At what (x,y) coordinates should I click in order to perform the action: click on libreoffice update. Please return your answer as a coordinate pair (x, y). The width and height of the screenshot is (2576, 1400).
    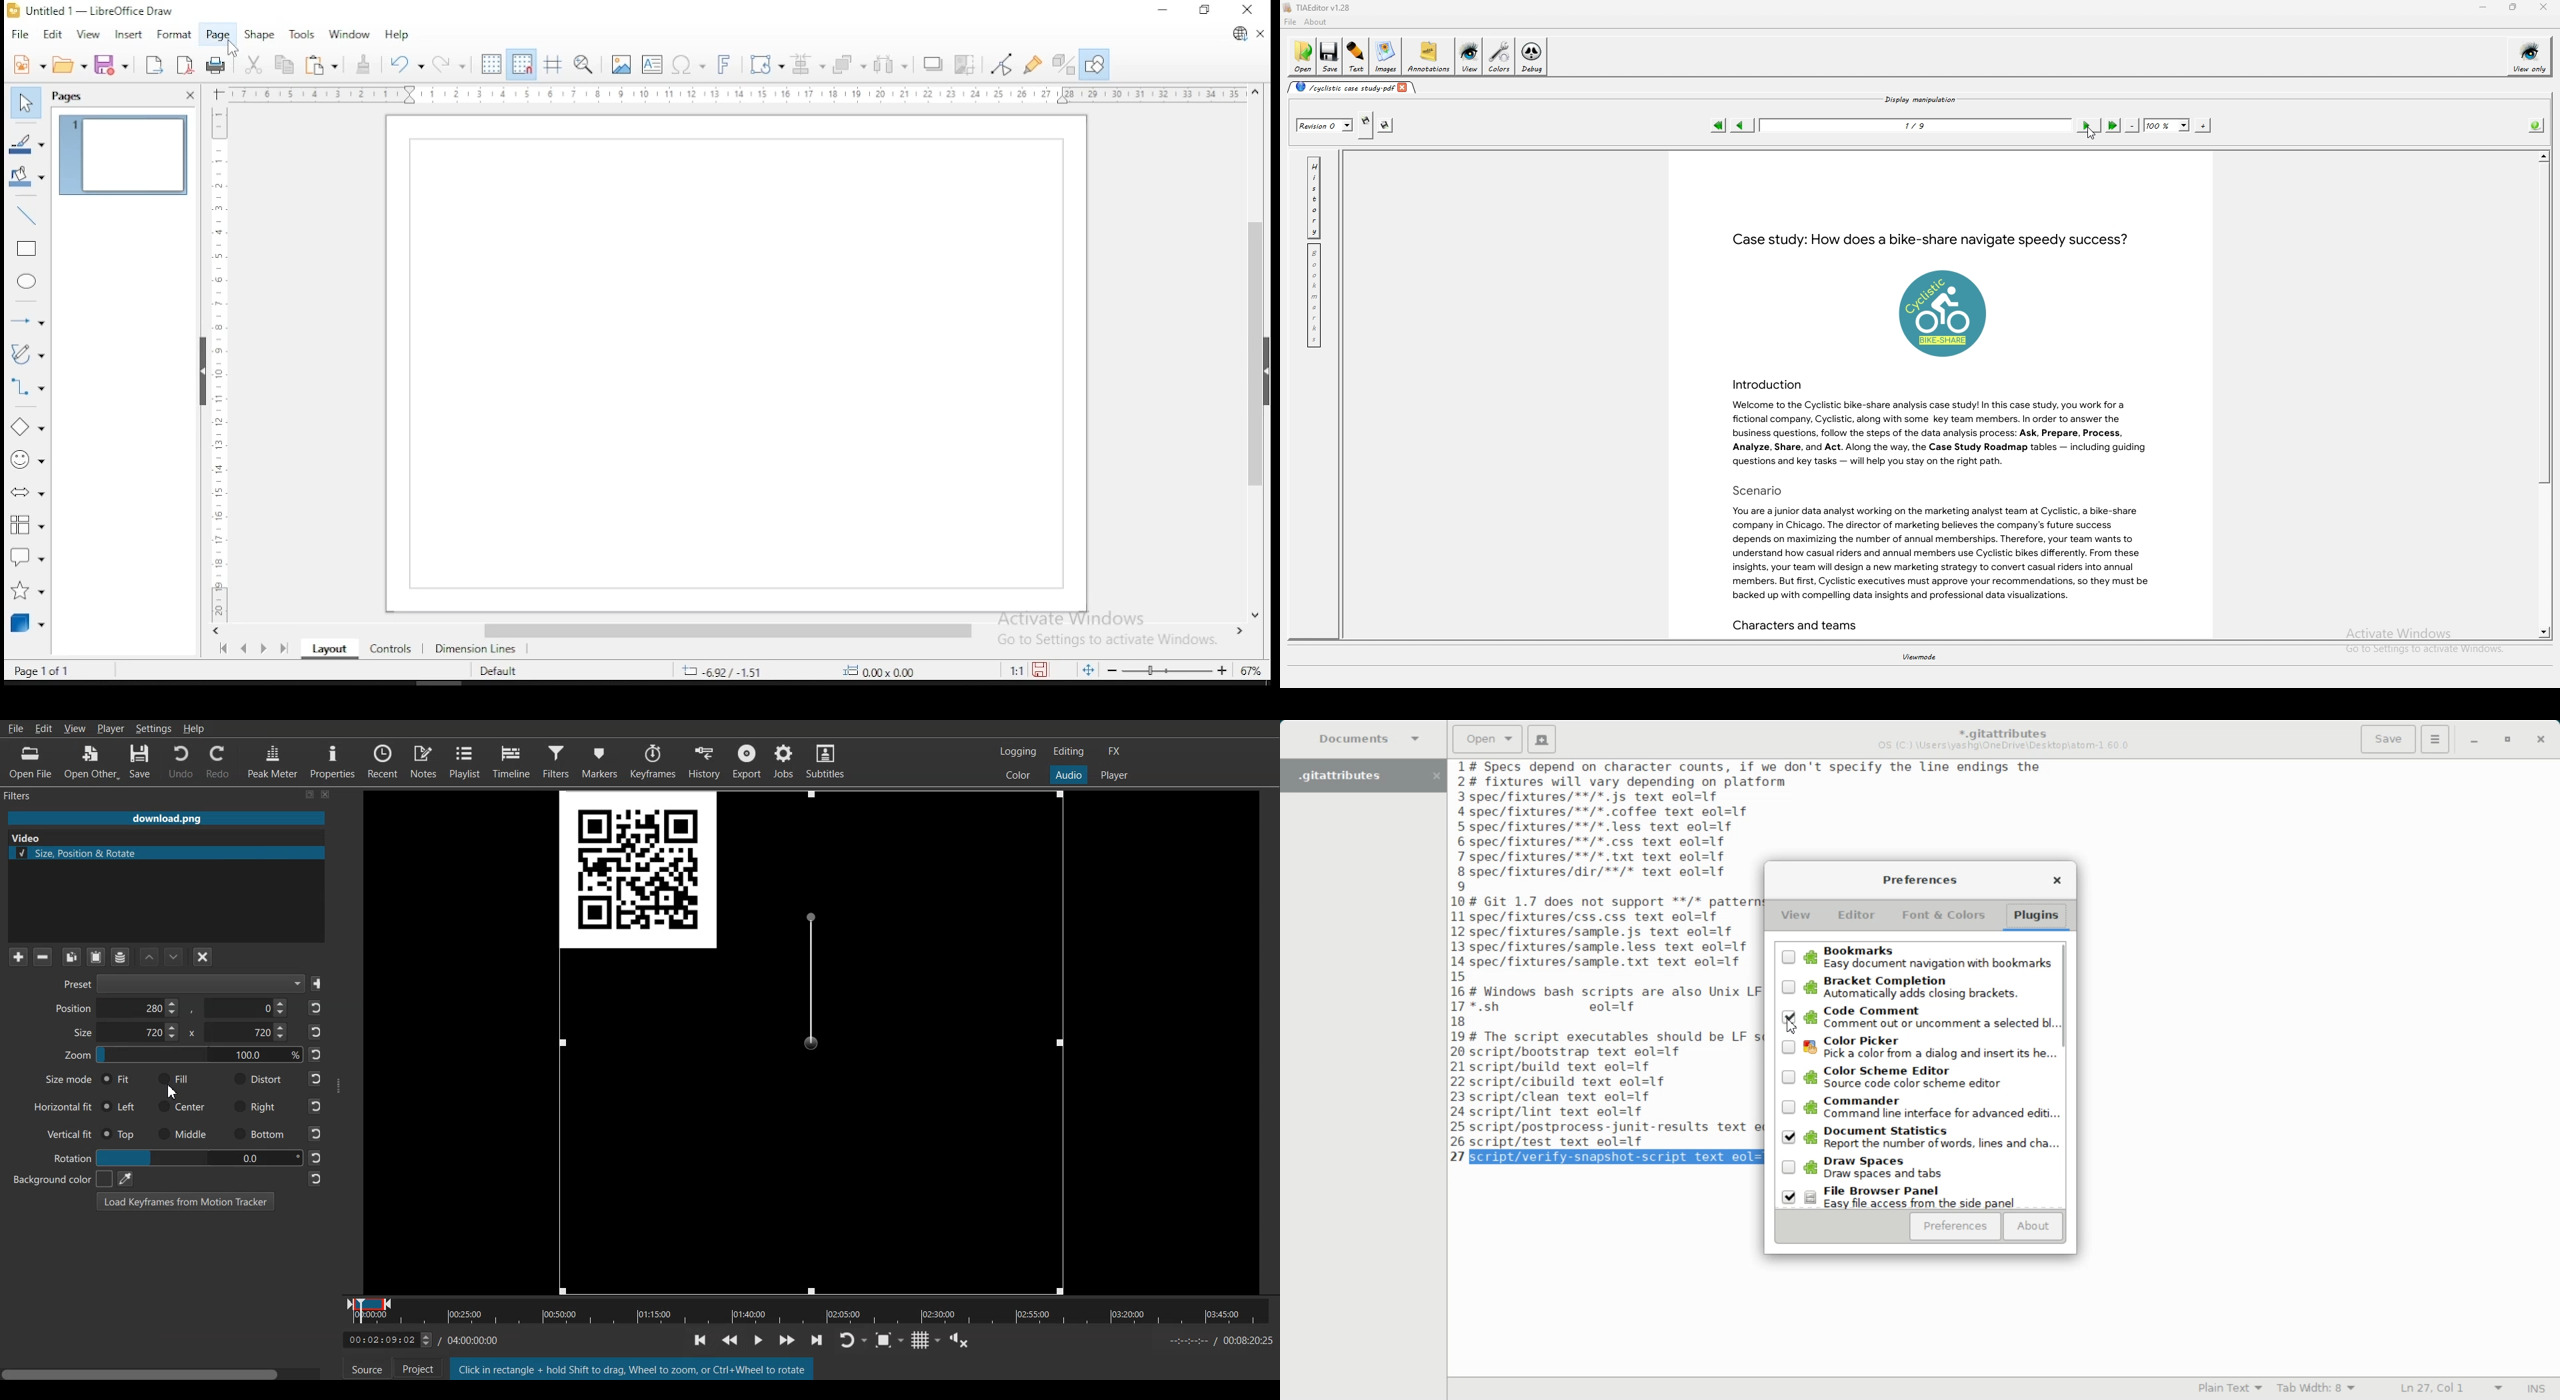
    Looking at the image, I should click on (1237, 35).